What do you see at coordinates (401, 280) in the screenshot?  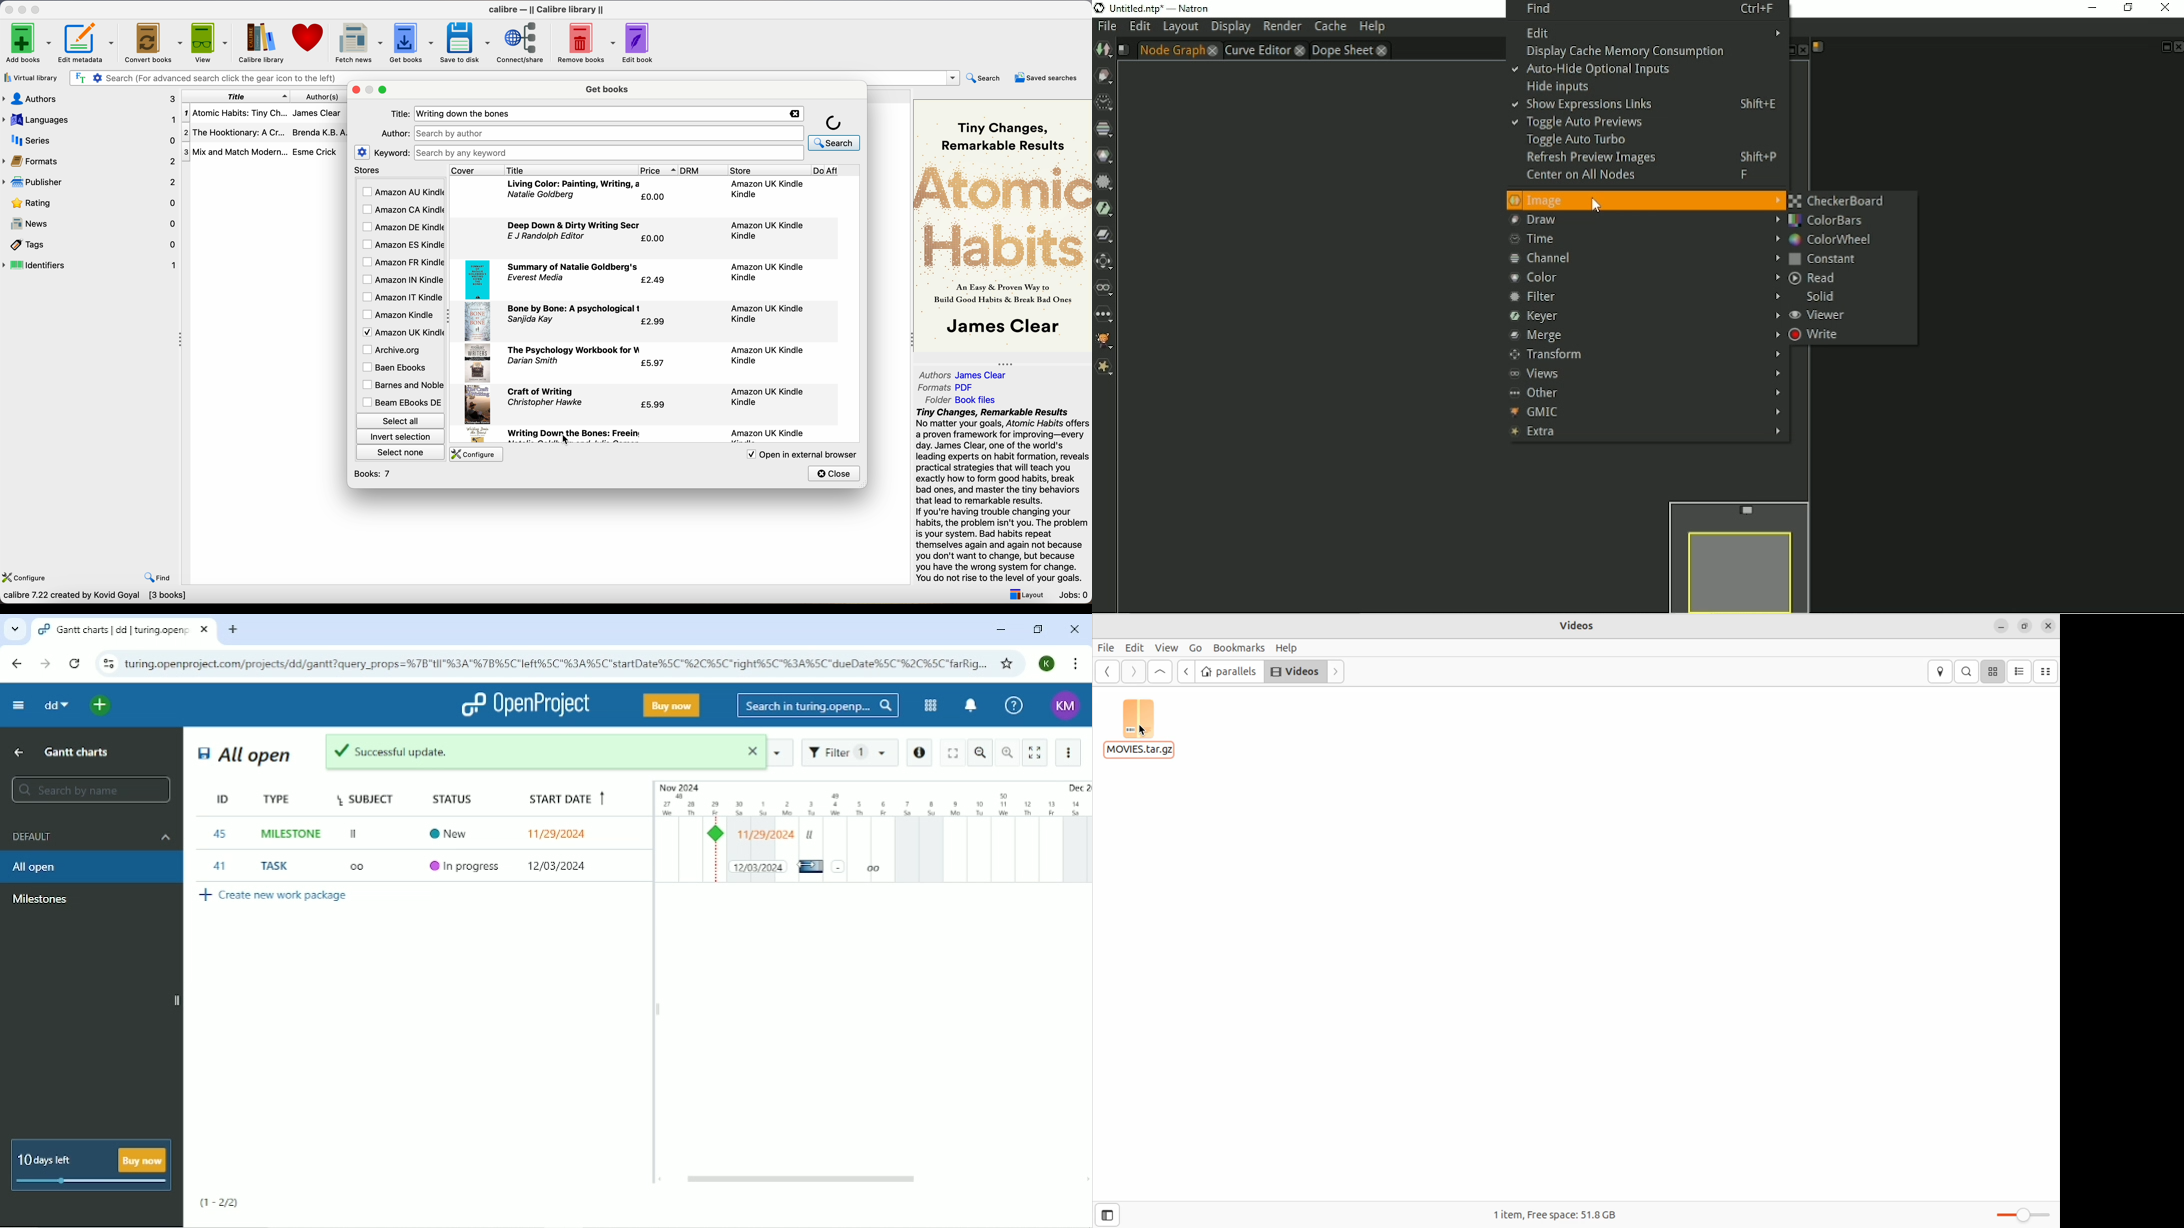 I see `Amazon IN Kindle` at bounding box center [401, 280].